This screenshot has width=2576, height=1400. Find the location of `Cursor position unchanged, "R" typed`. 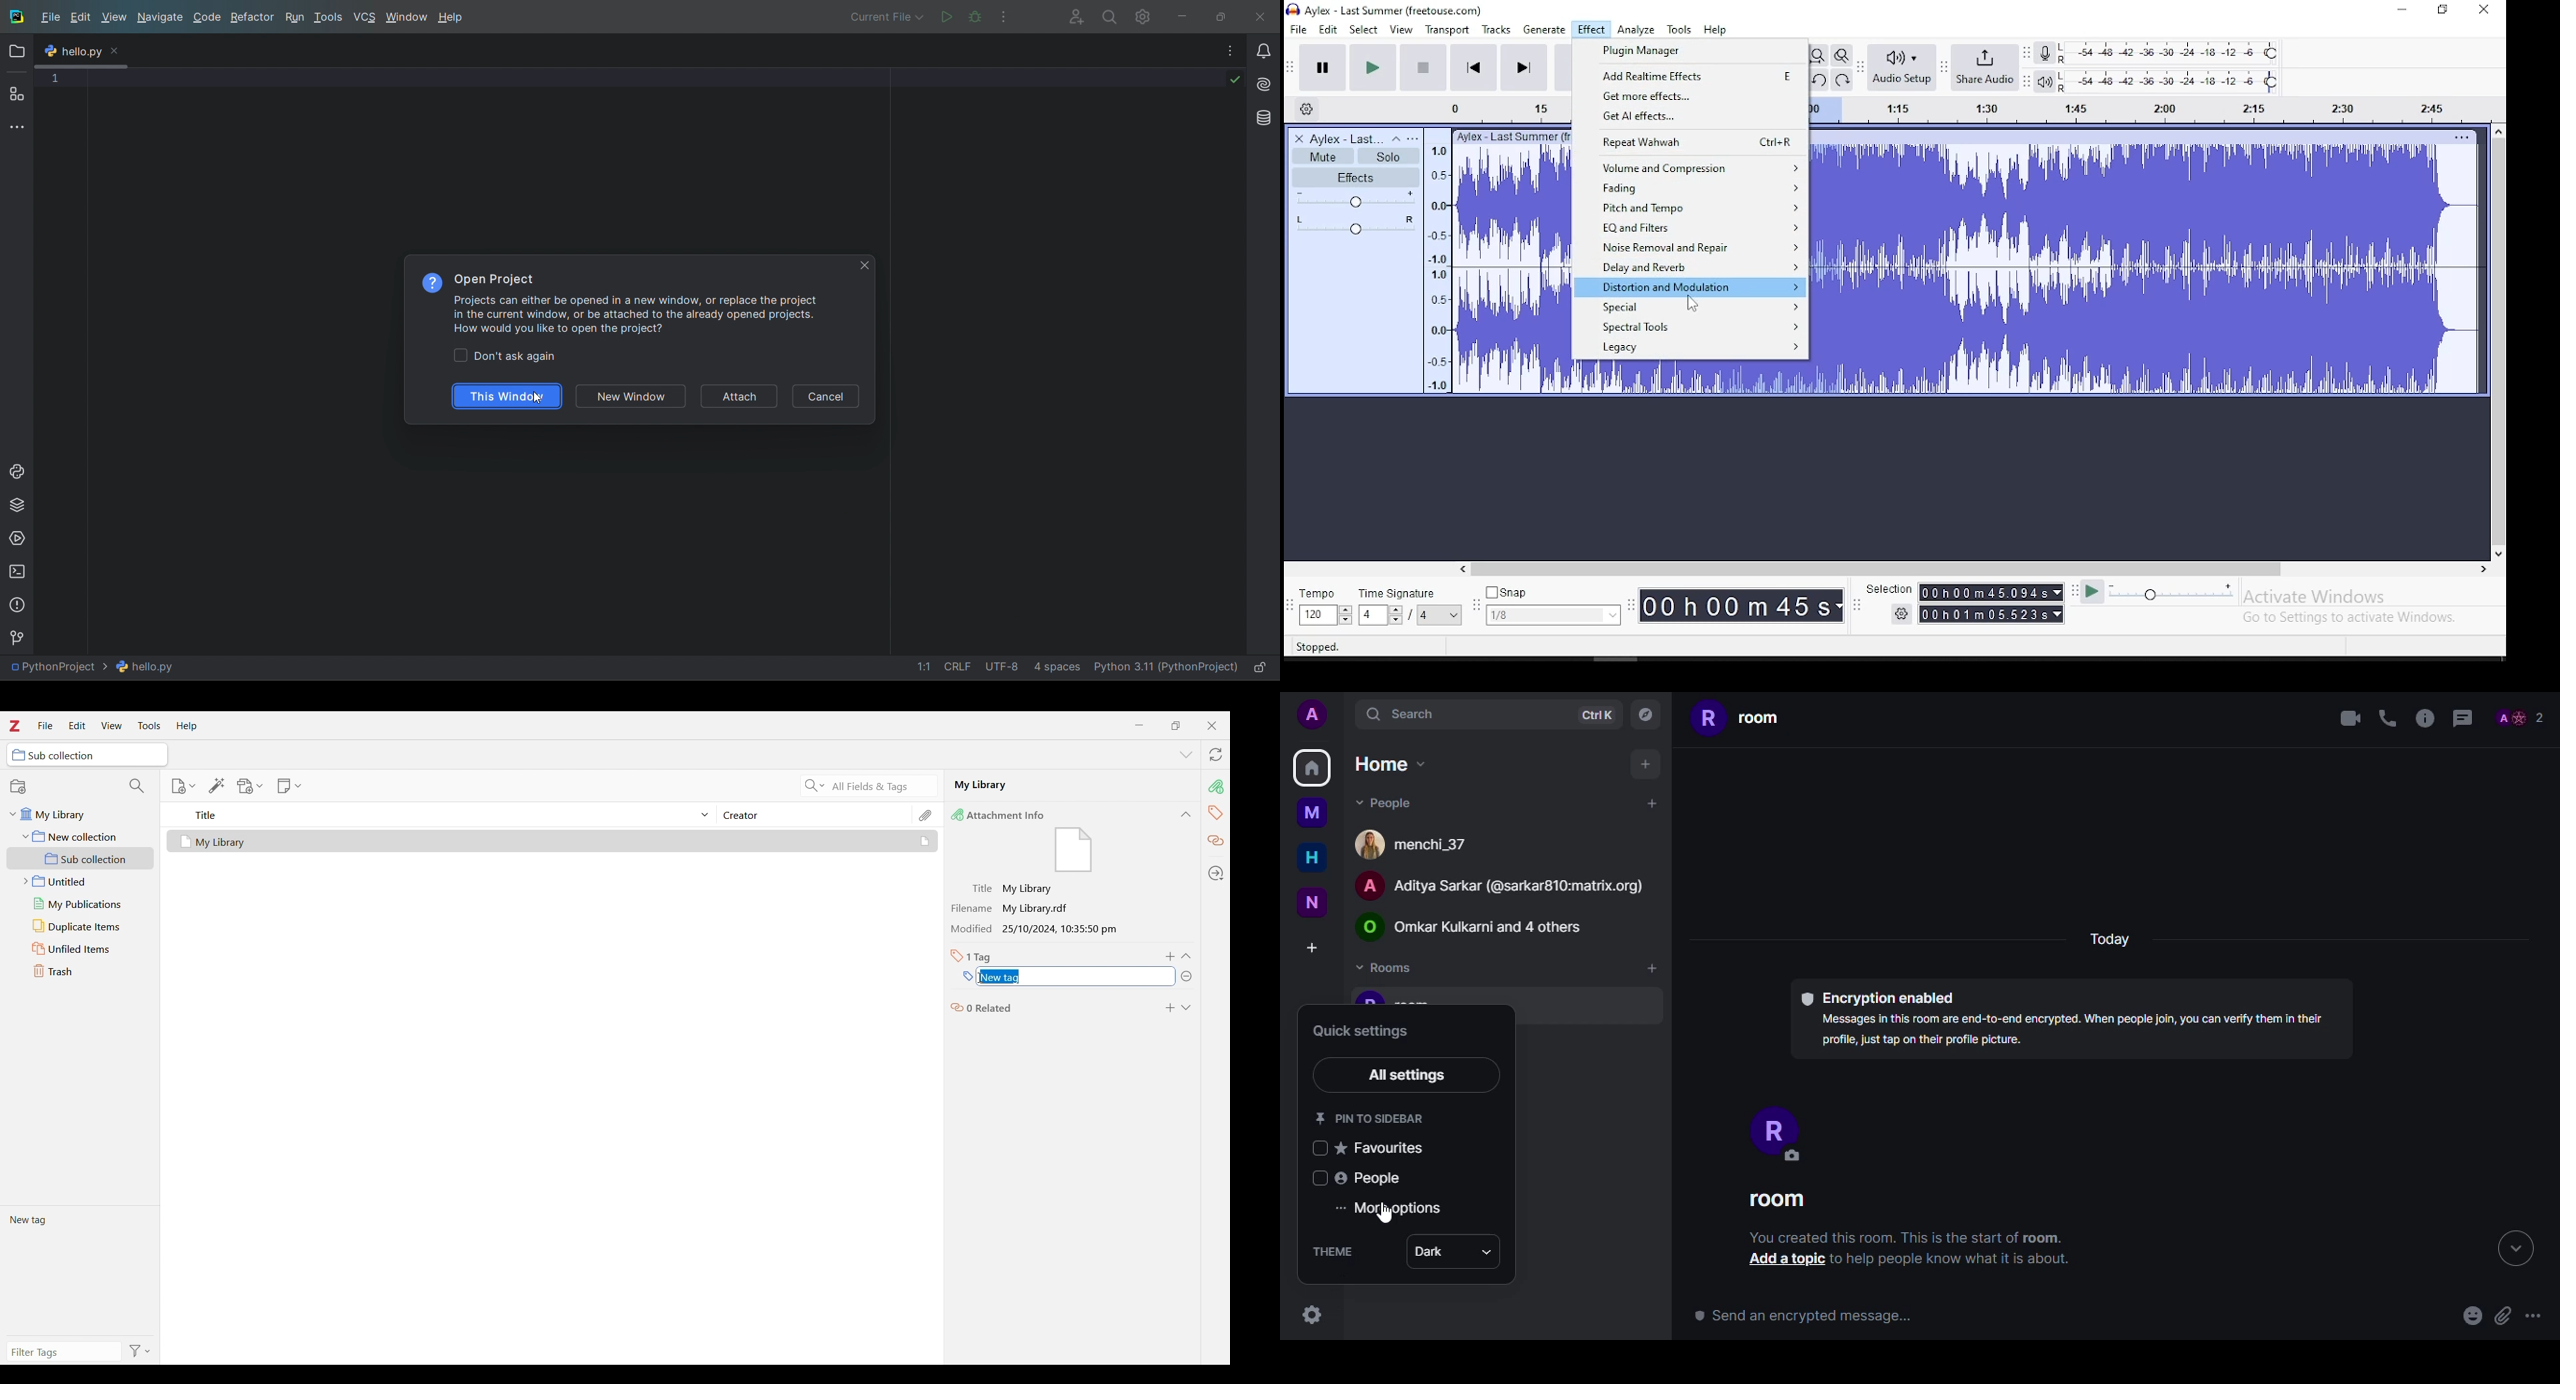

Cursor position unchanged, "R" typed is located at coordinates (981, 978).